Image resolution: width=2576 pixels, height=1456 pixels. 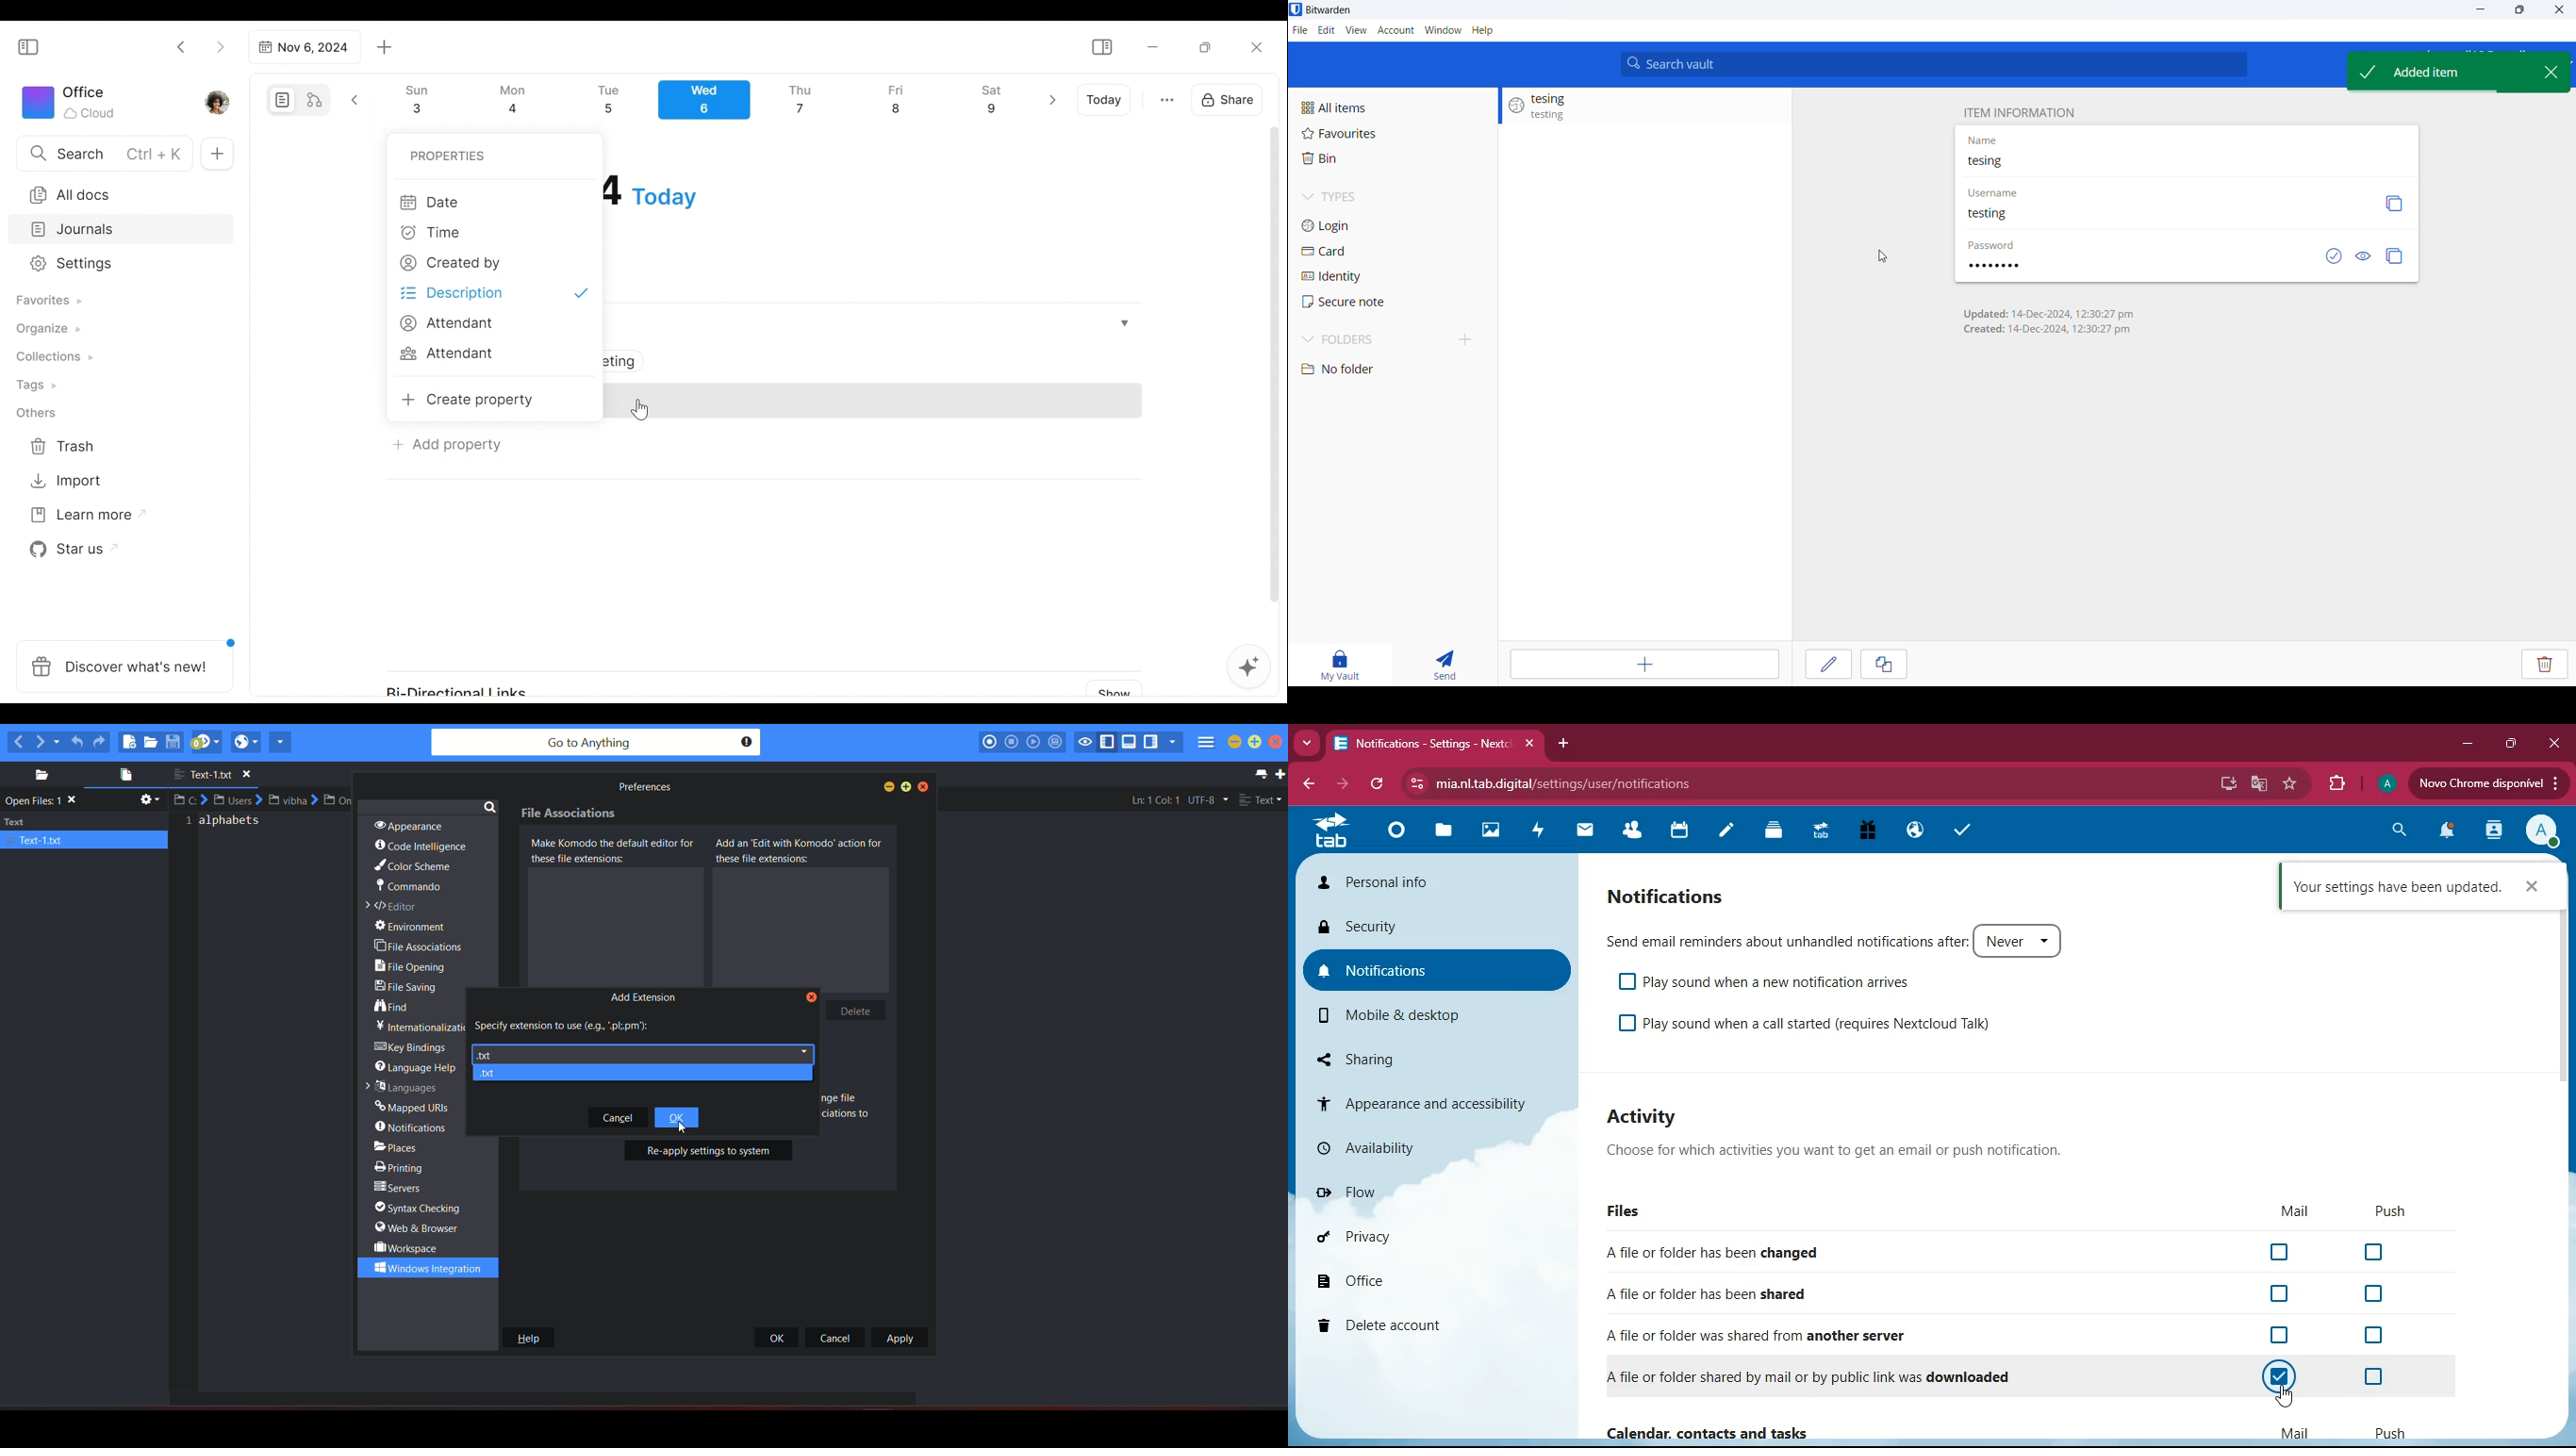 What do you see at coordinates (1435, 881) in the screenshot?
I see `personal info` at bounding box center [1435, 881].